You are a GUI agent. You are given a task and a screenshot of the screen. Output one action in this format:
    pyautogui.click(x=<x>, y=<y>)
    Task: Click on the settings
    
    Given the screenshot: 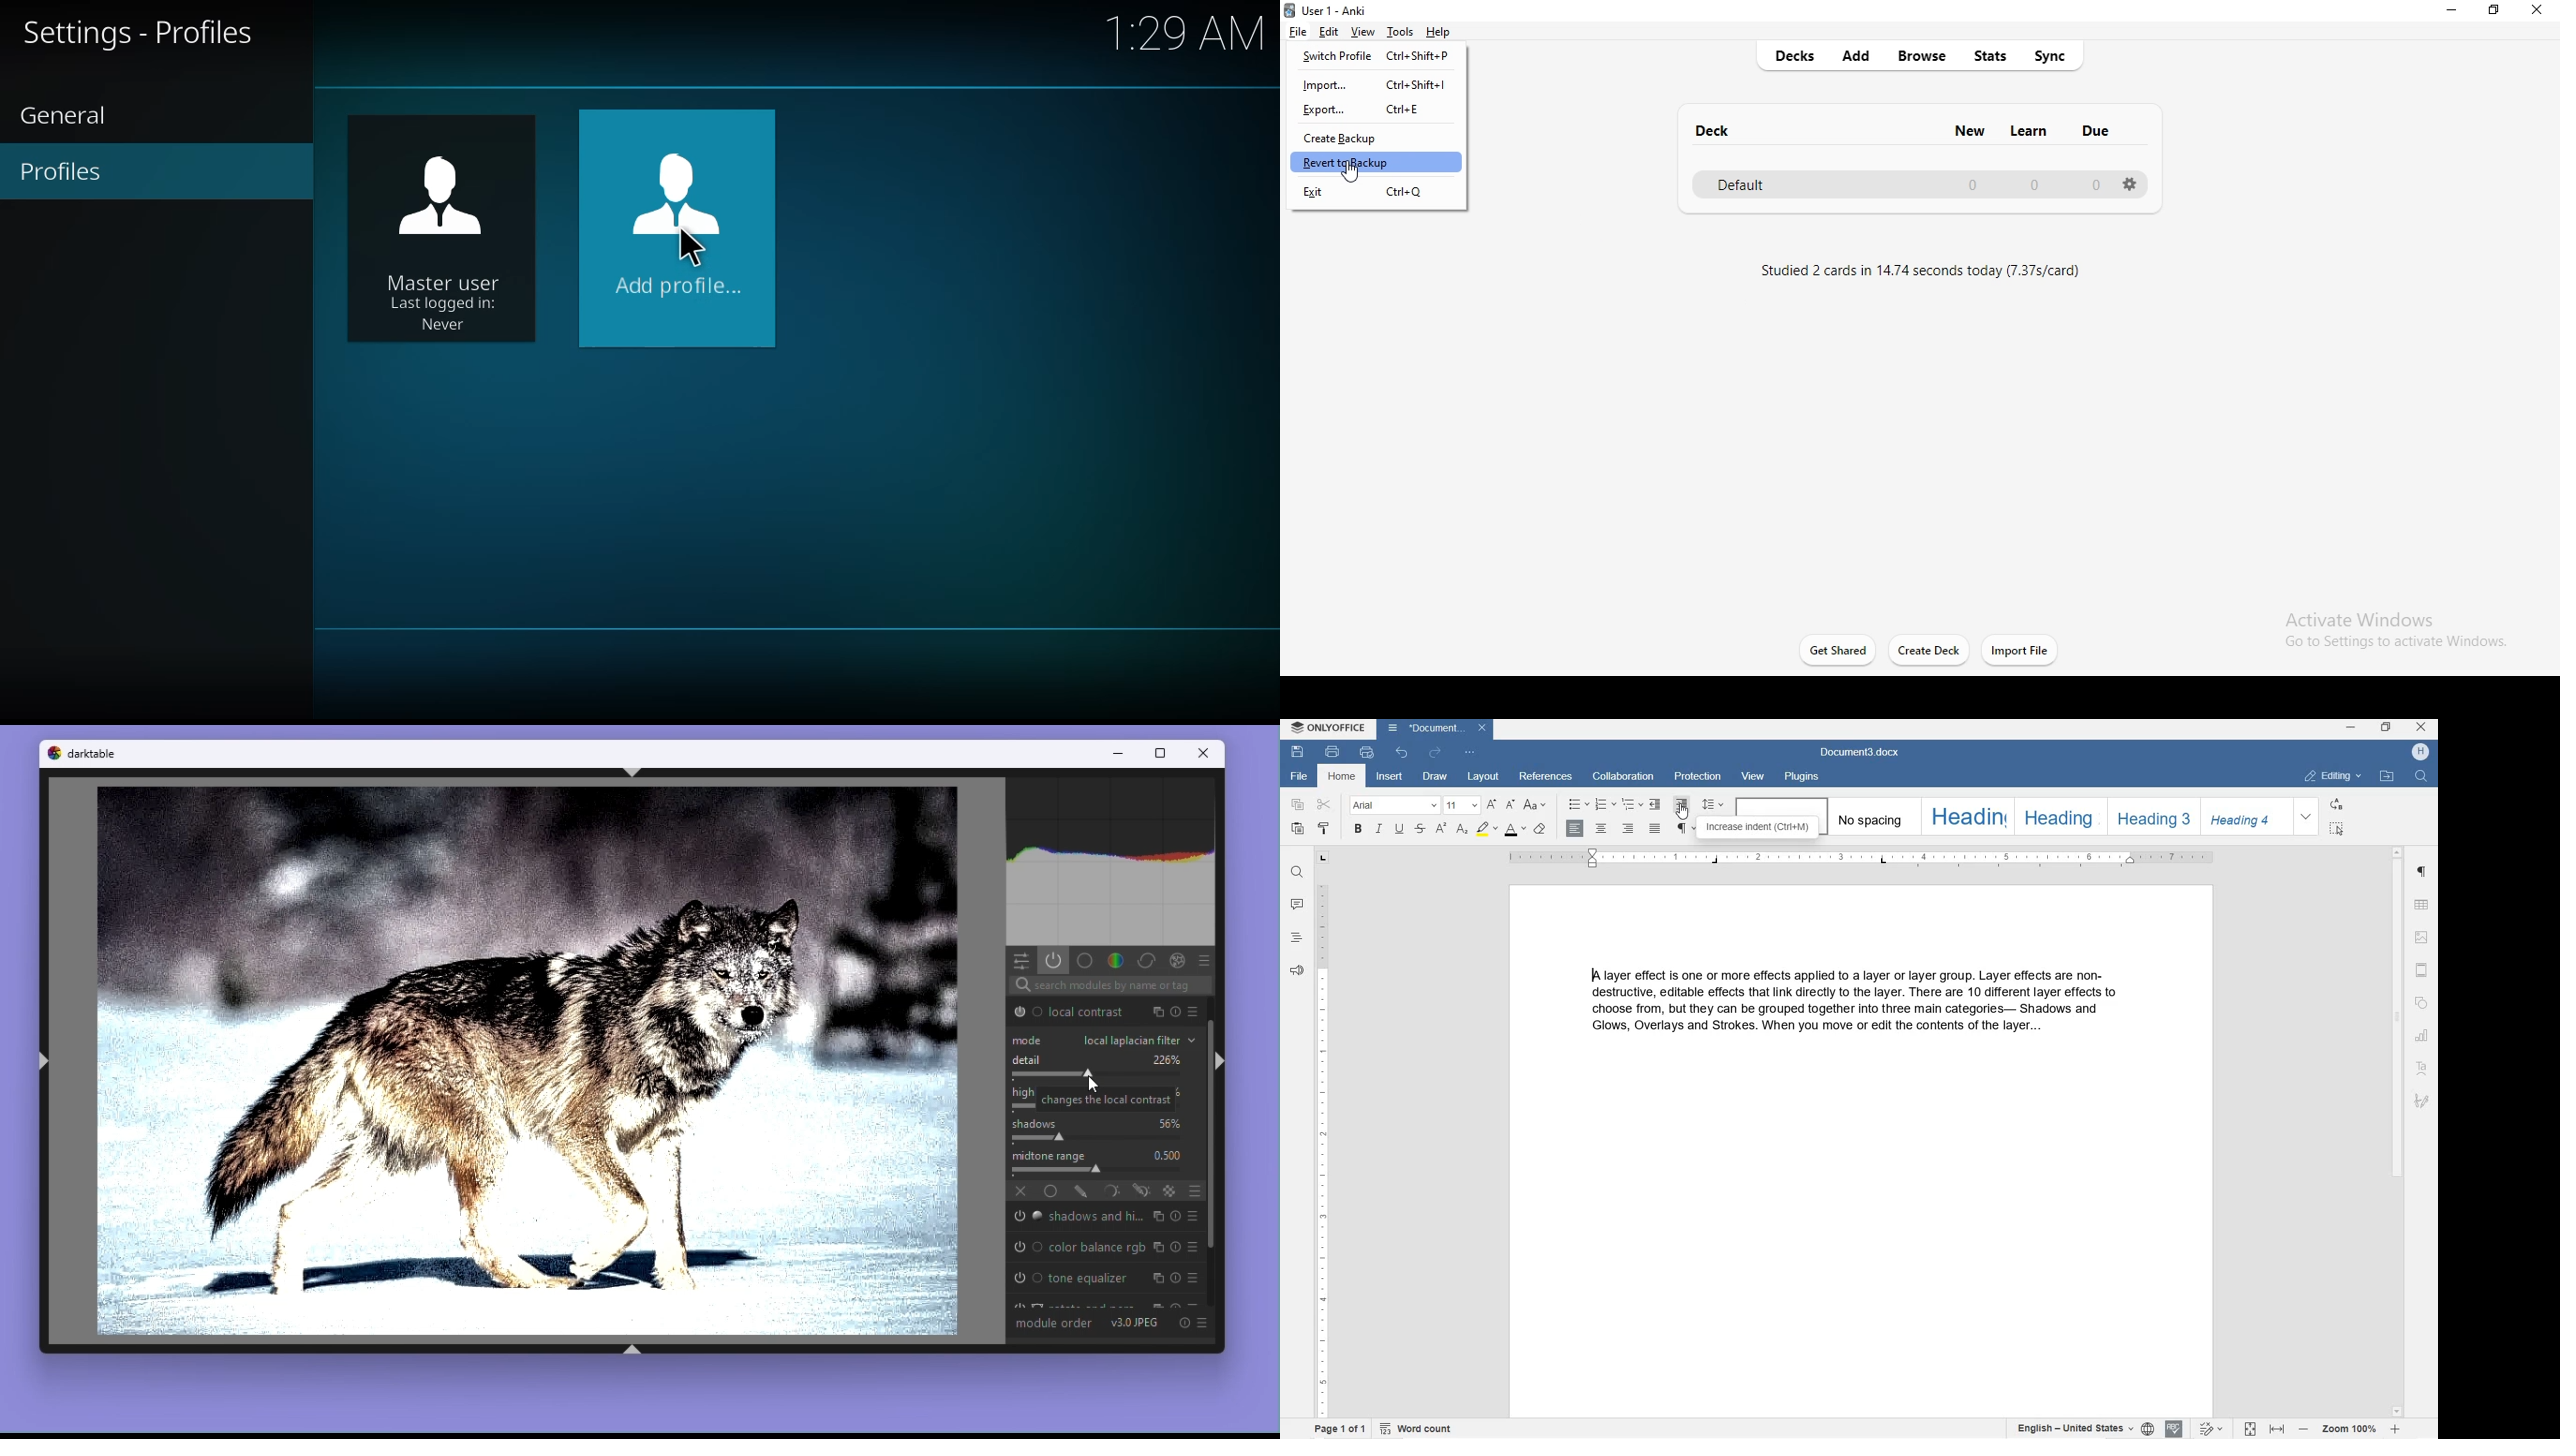 What is the action you would take?
    pyautogui.click(x=2130, y=186)
    